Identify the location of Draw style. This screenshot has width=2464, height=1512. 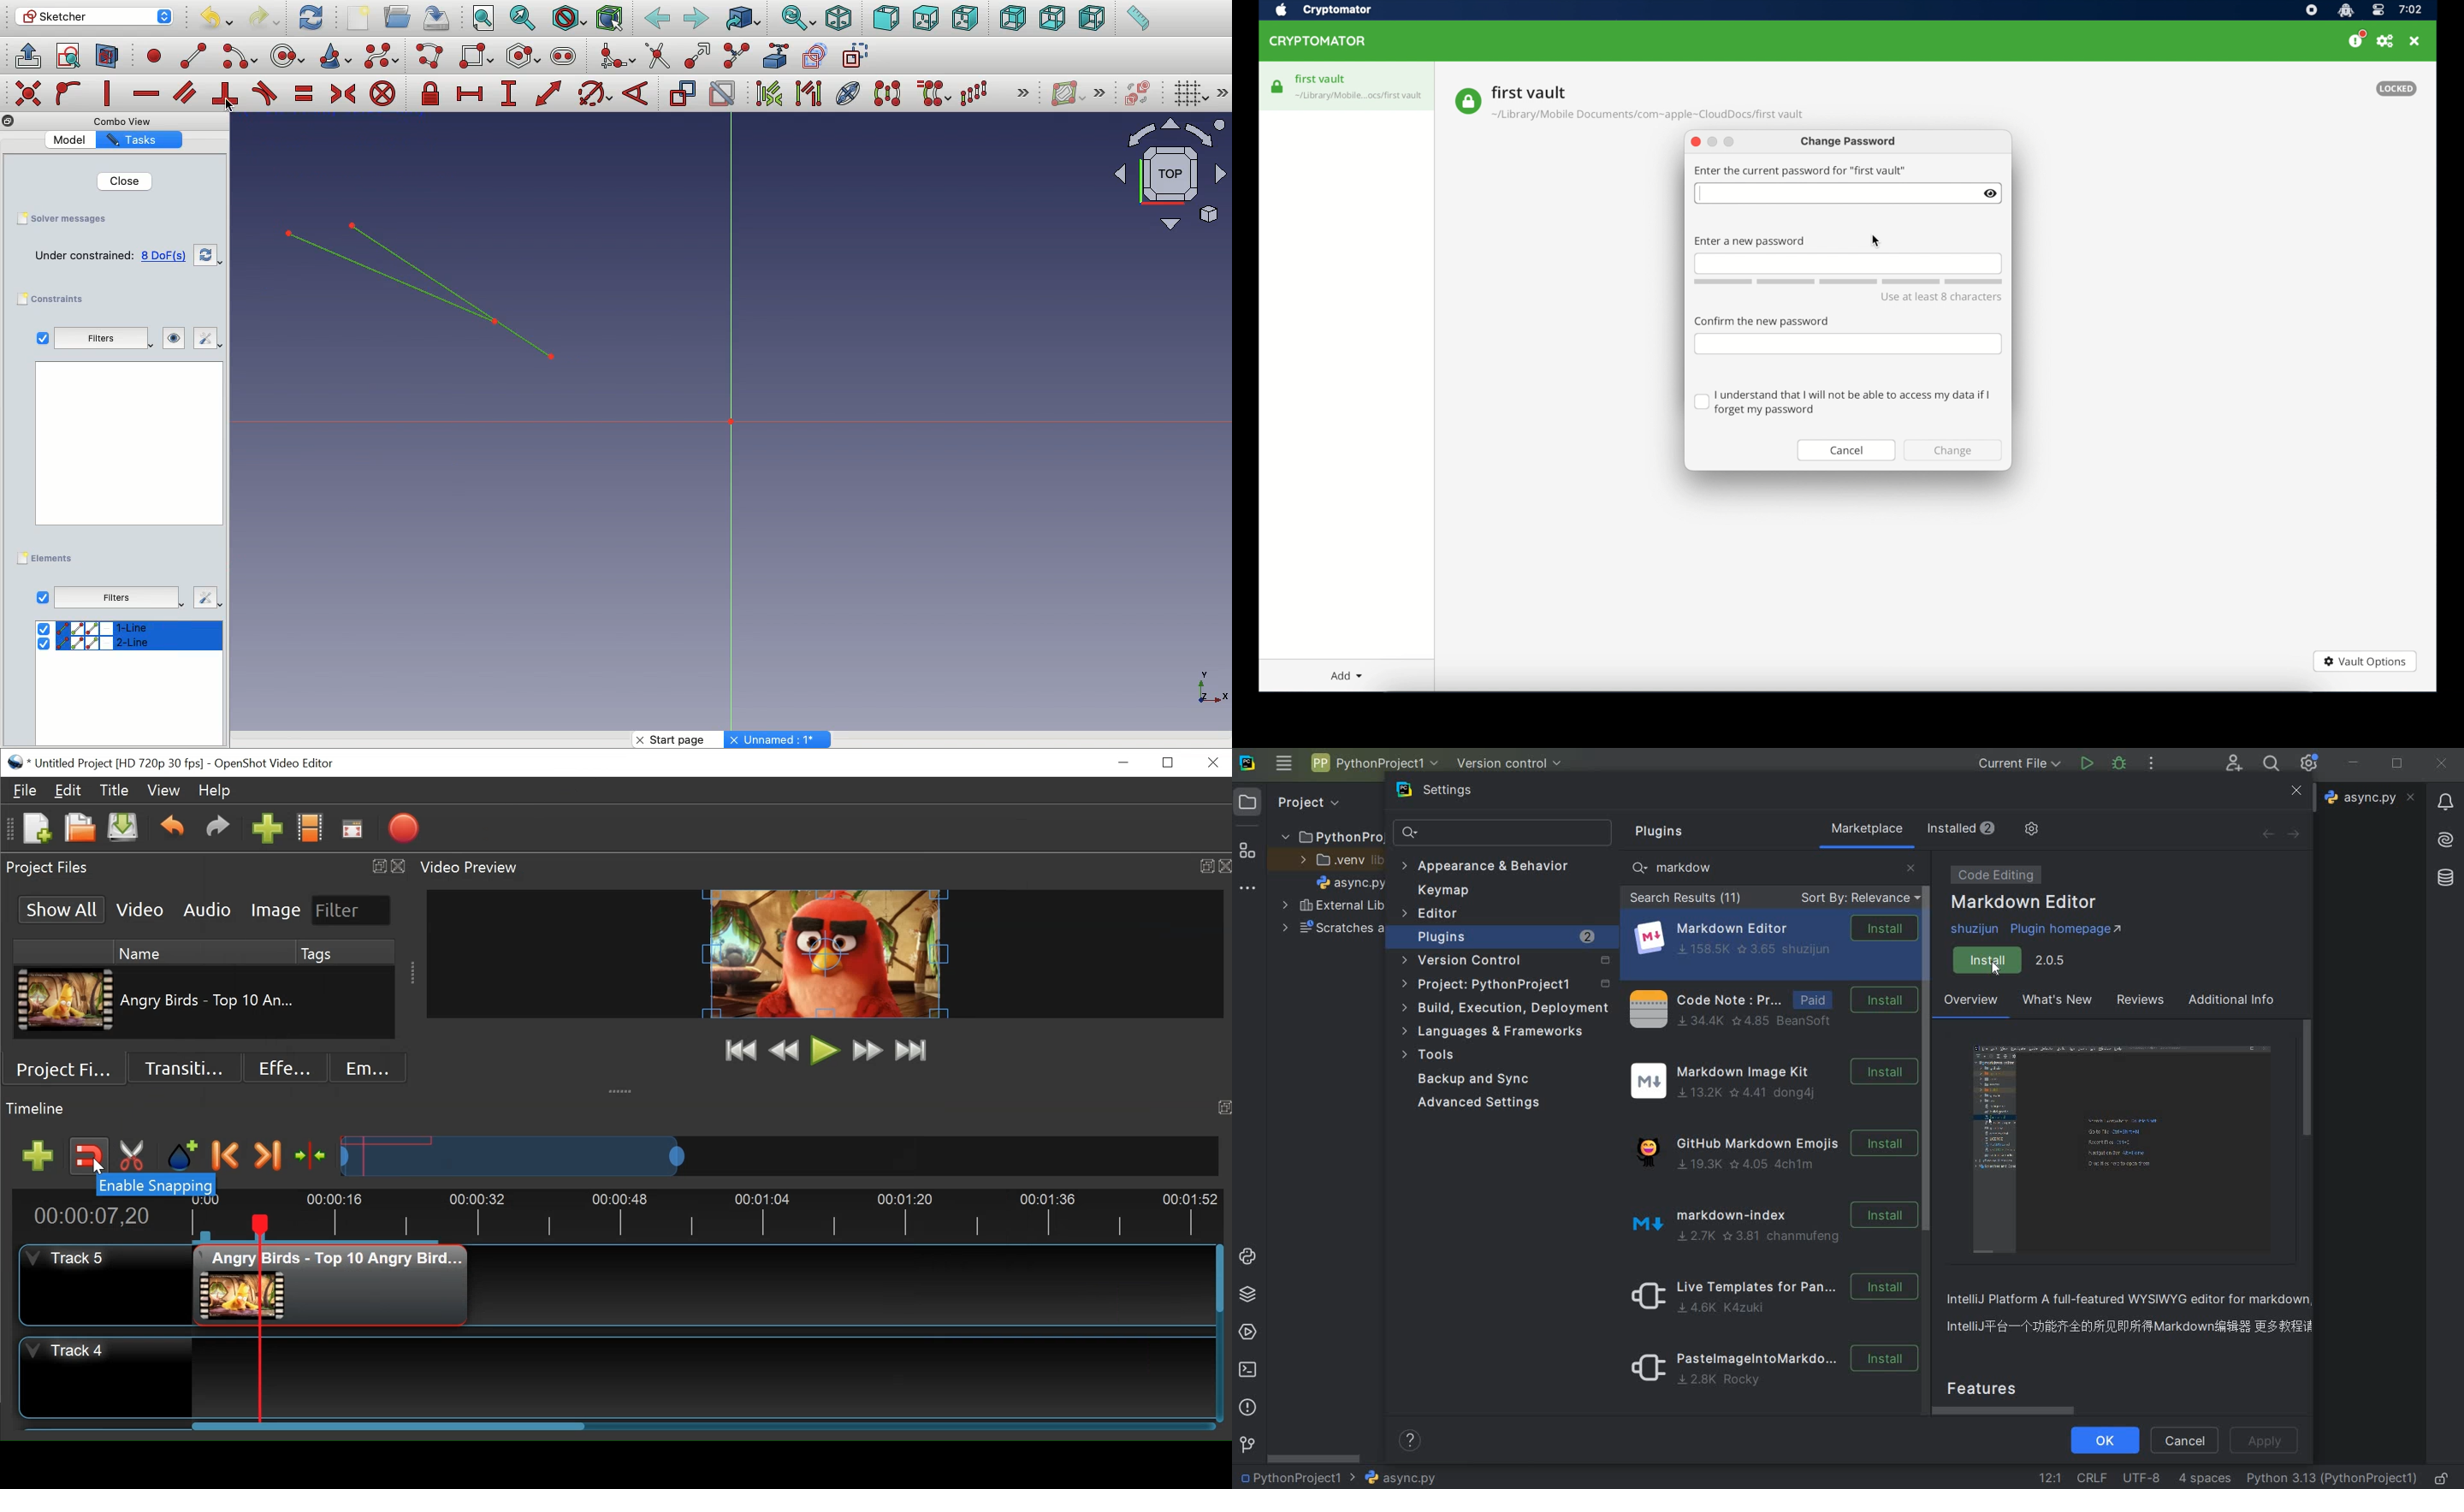
(569, 18).